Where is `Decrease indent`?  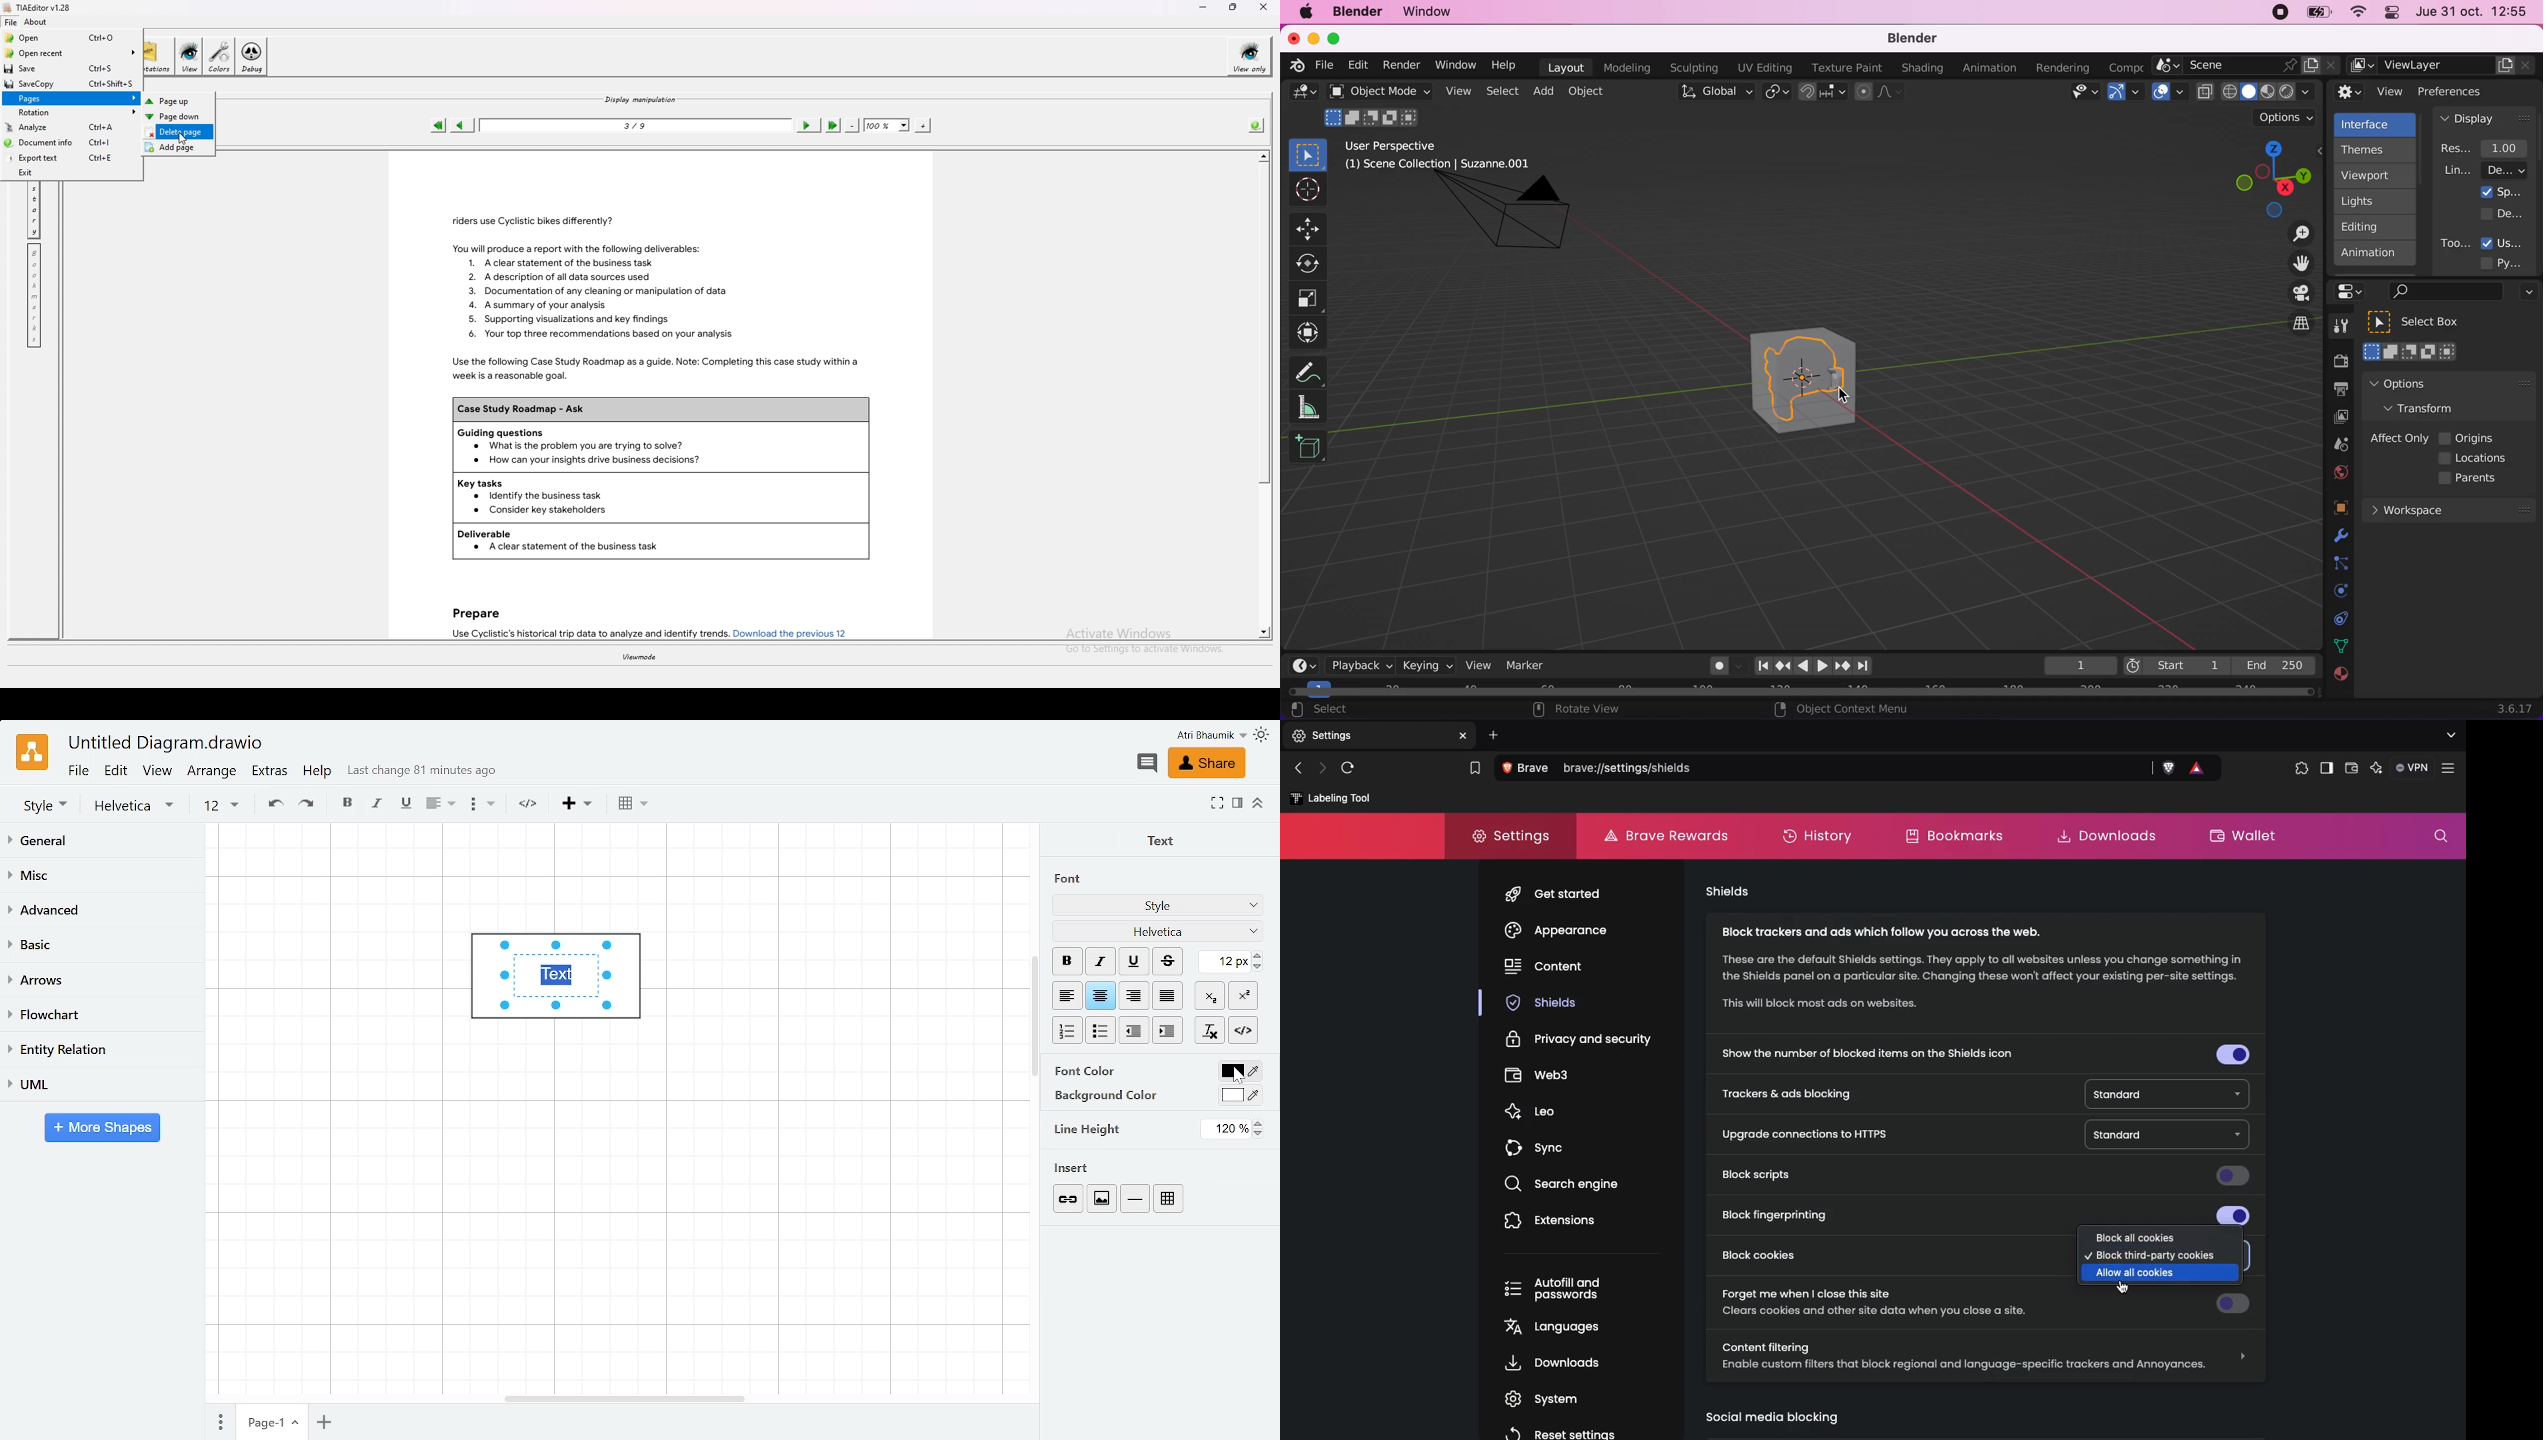 Decrease indent is located at coordinates (1167, 1030).